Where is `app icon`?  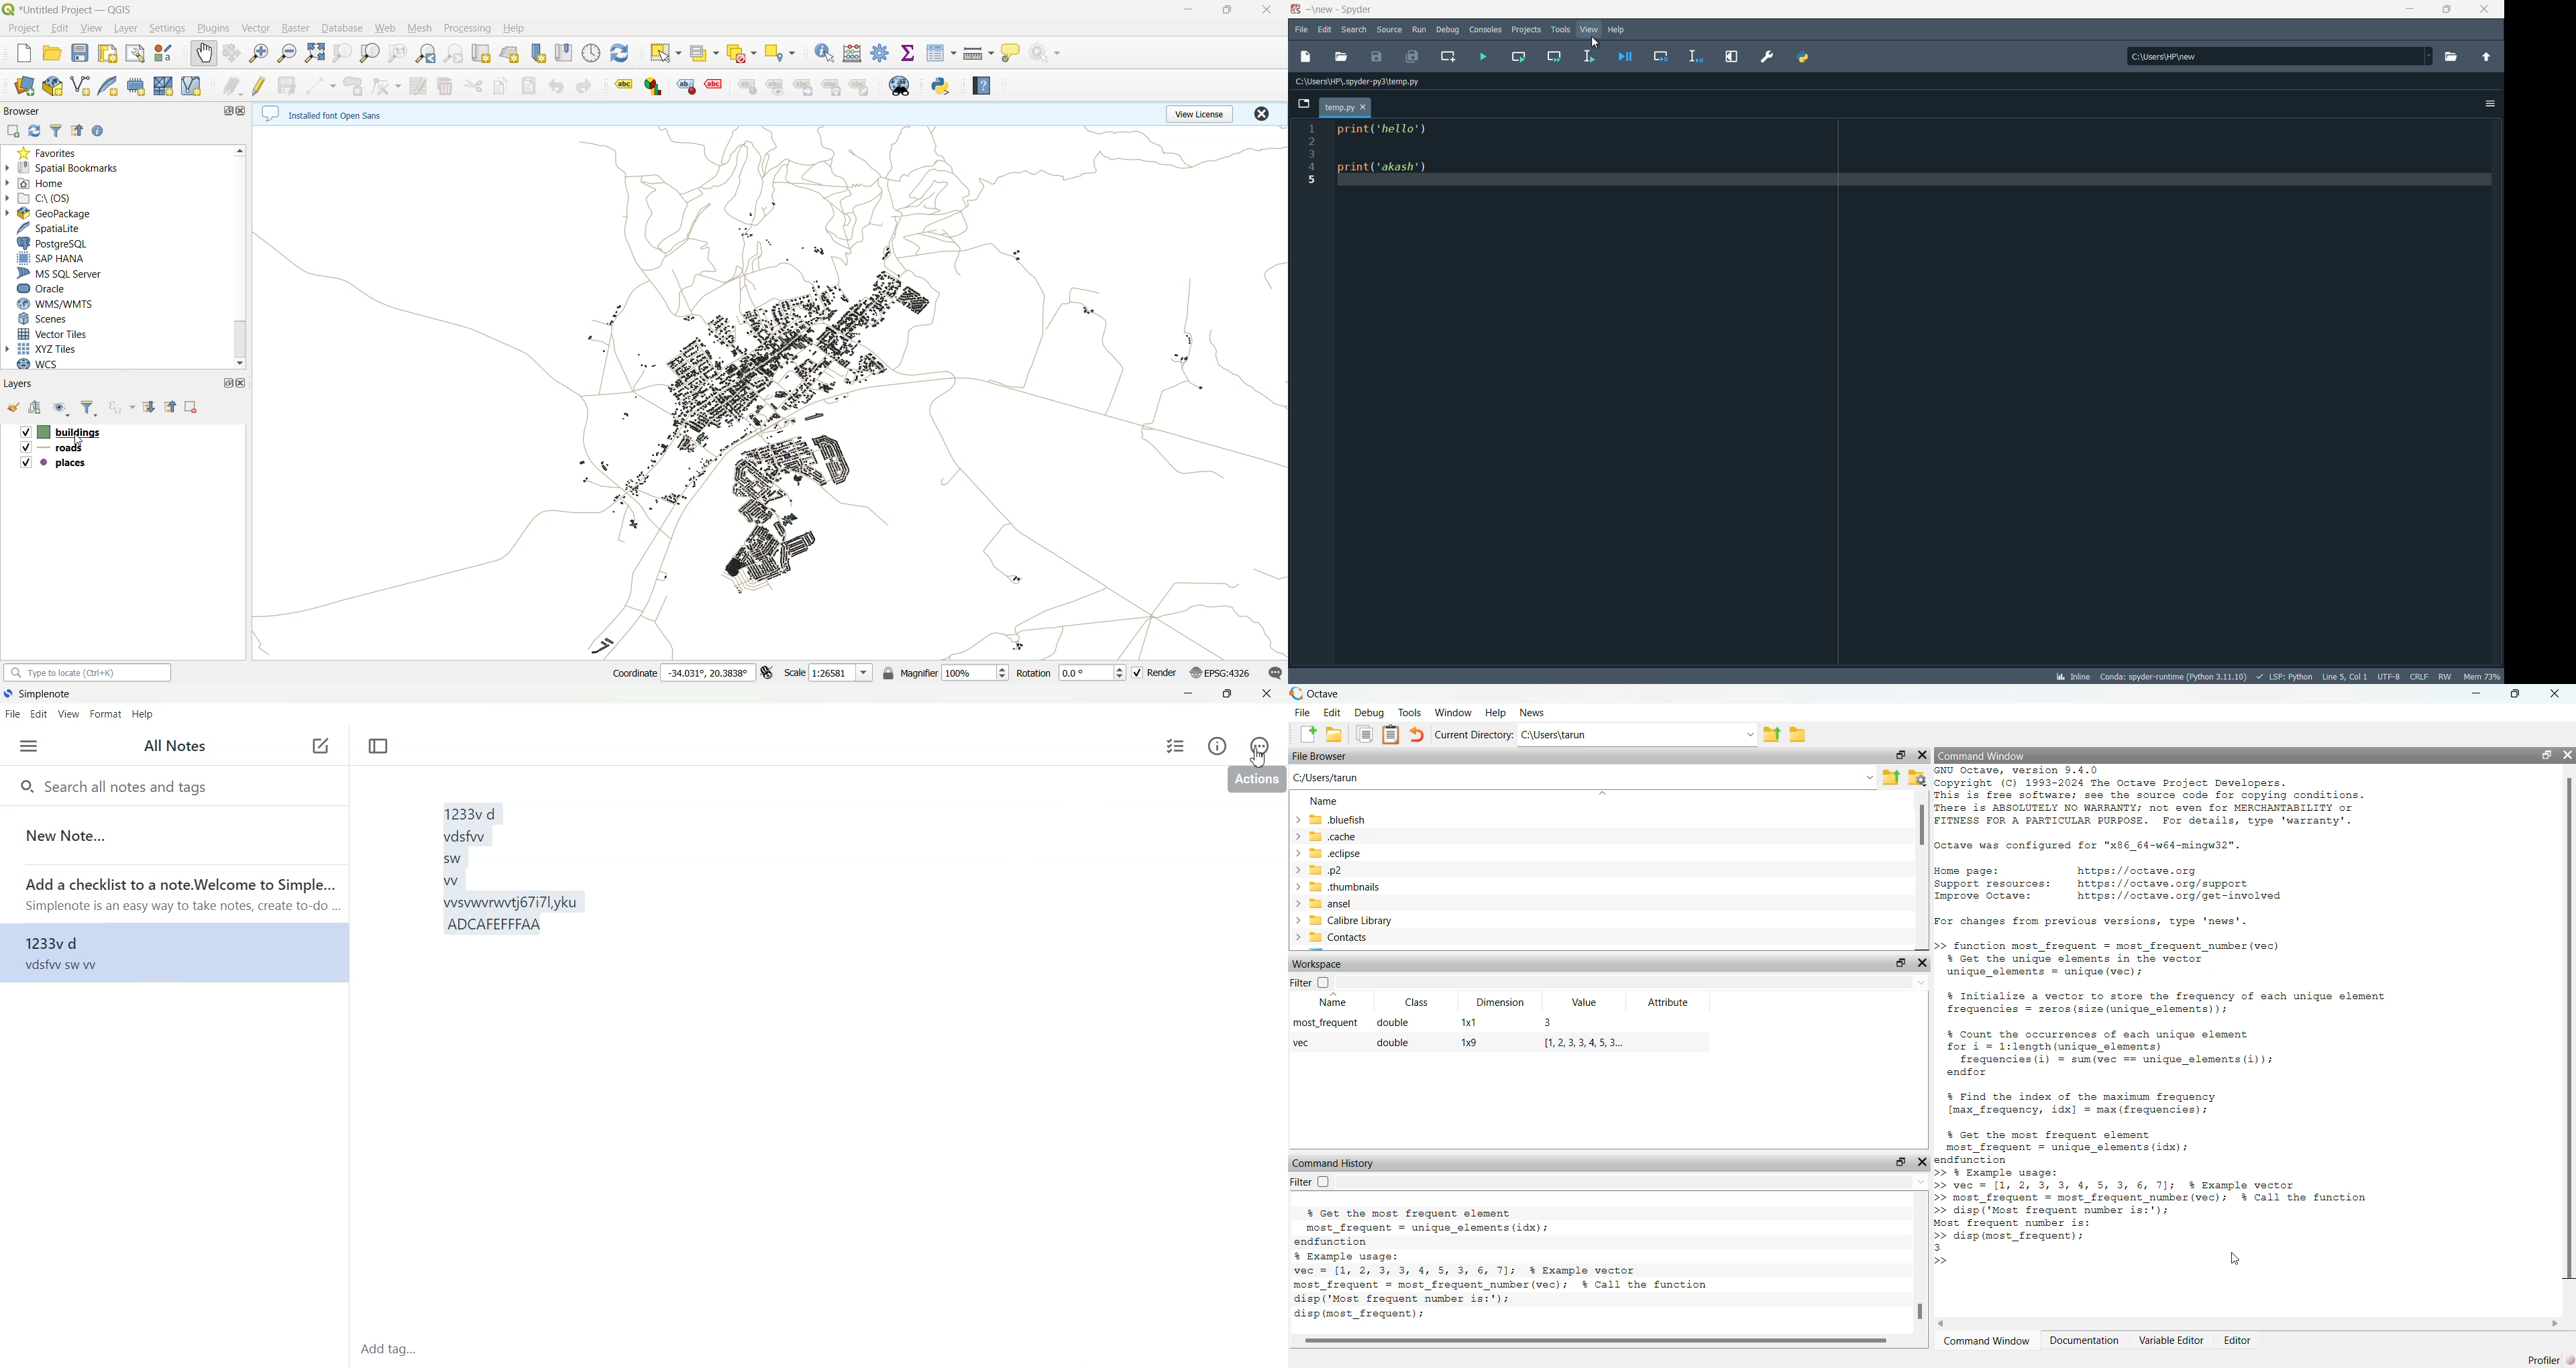
app icon is located at coordinates (1297, 9).